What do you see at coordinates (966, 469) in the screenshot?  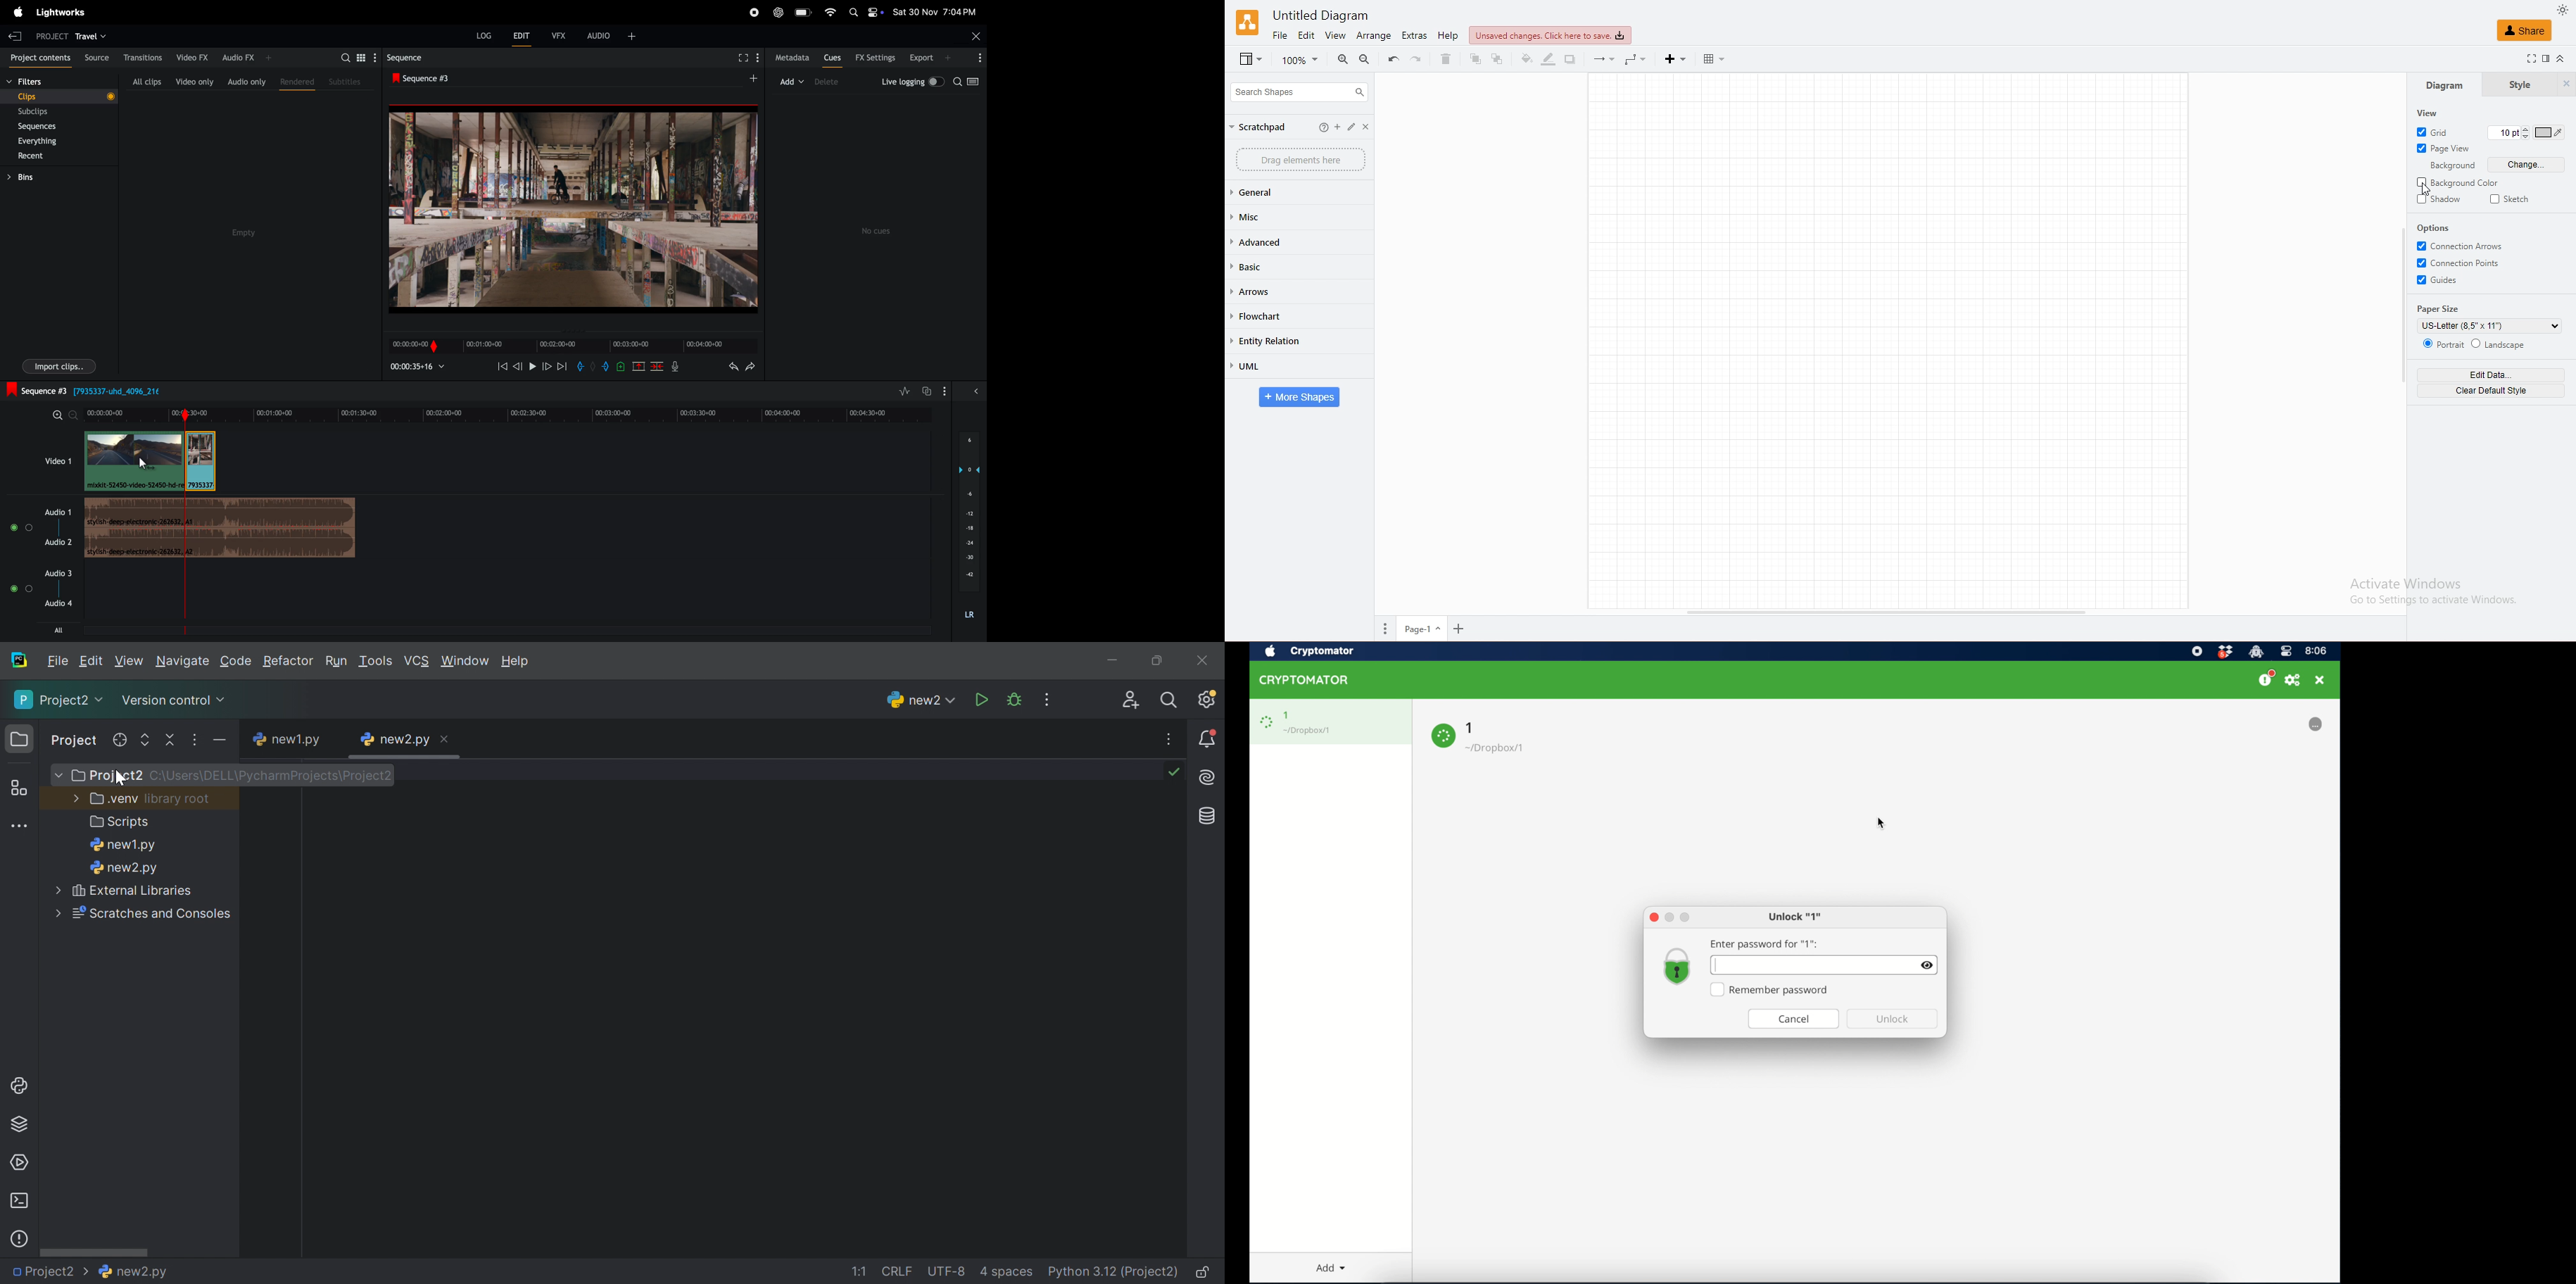 I see `0 (layers)` at bounding box center [966, 469].